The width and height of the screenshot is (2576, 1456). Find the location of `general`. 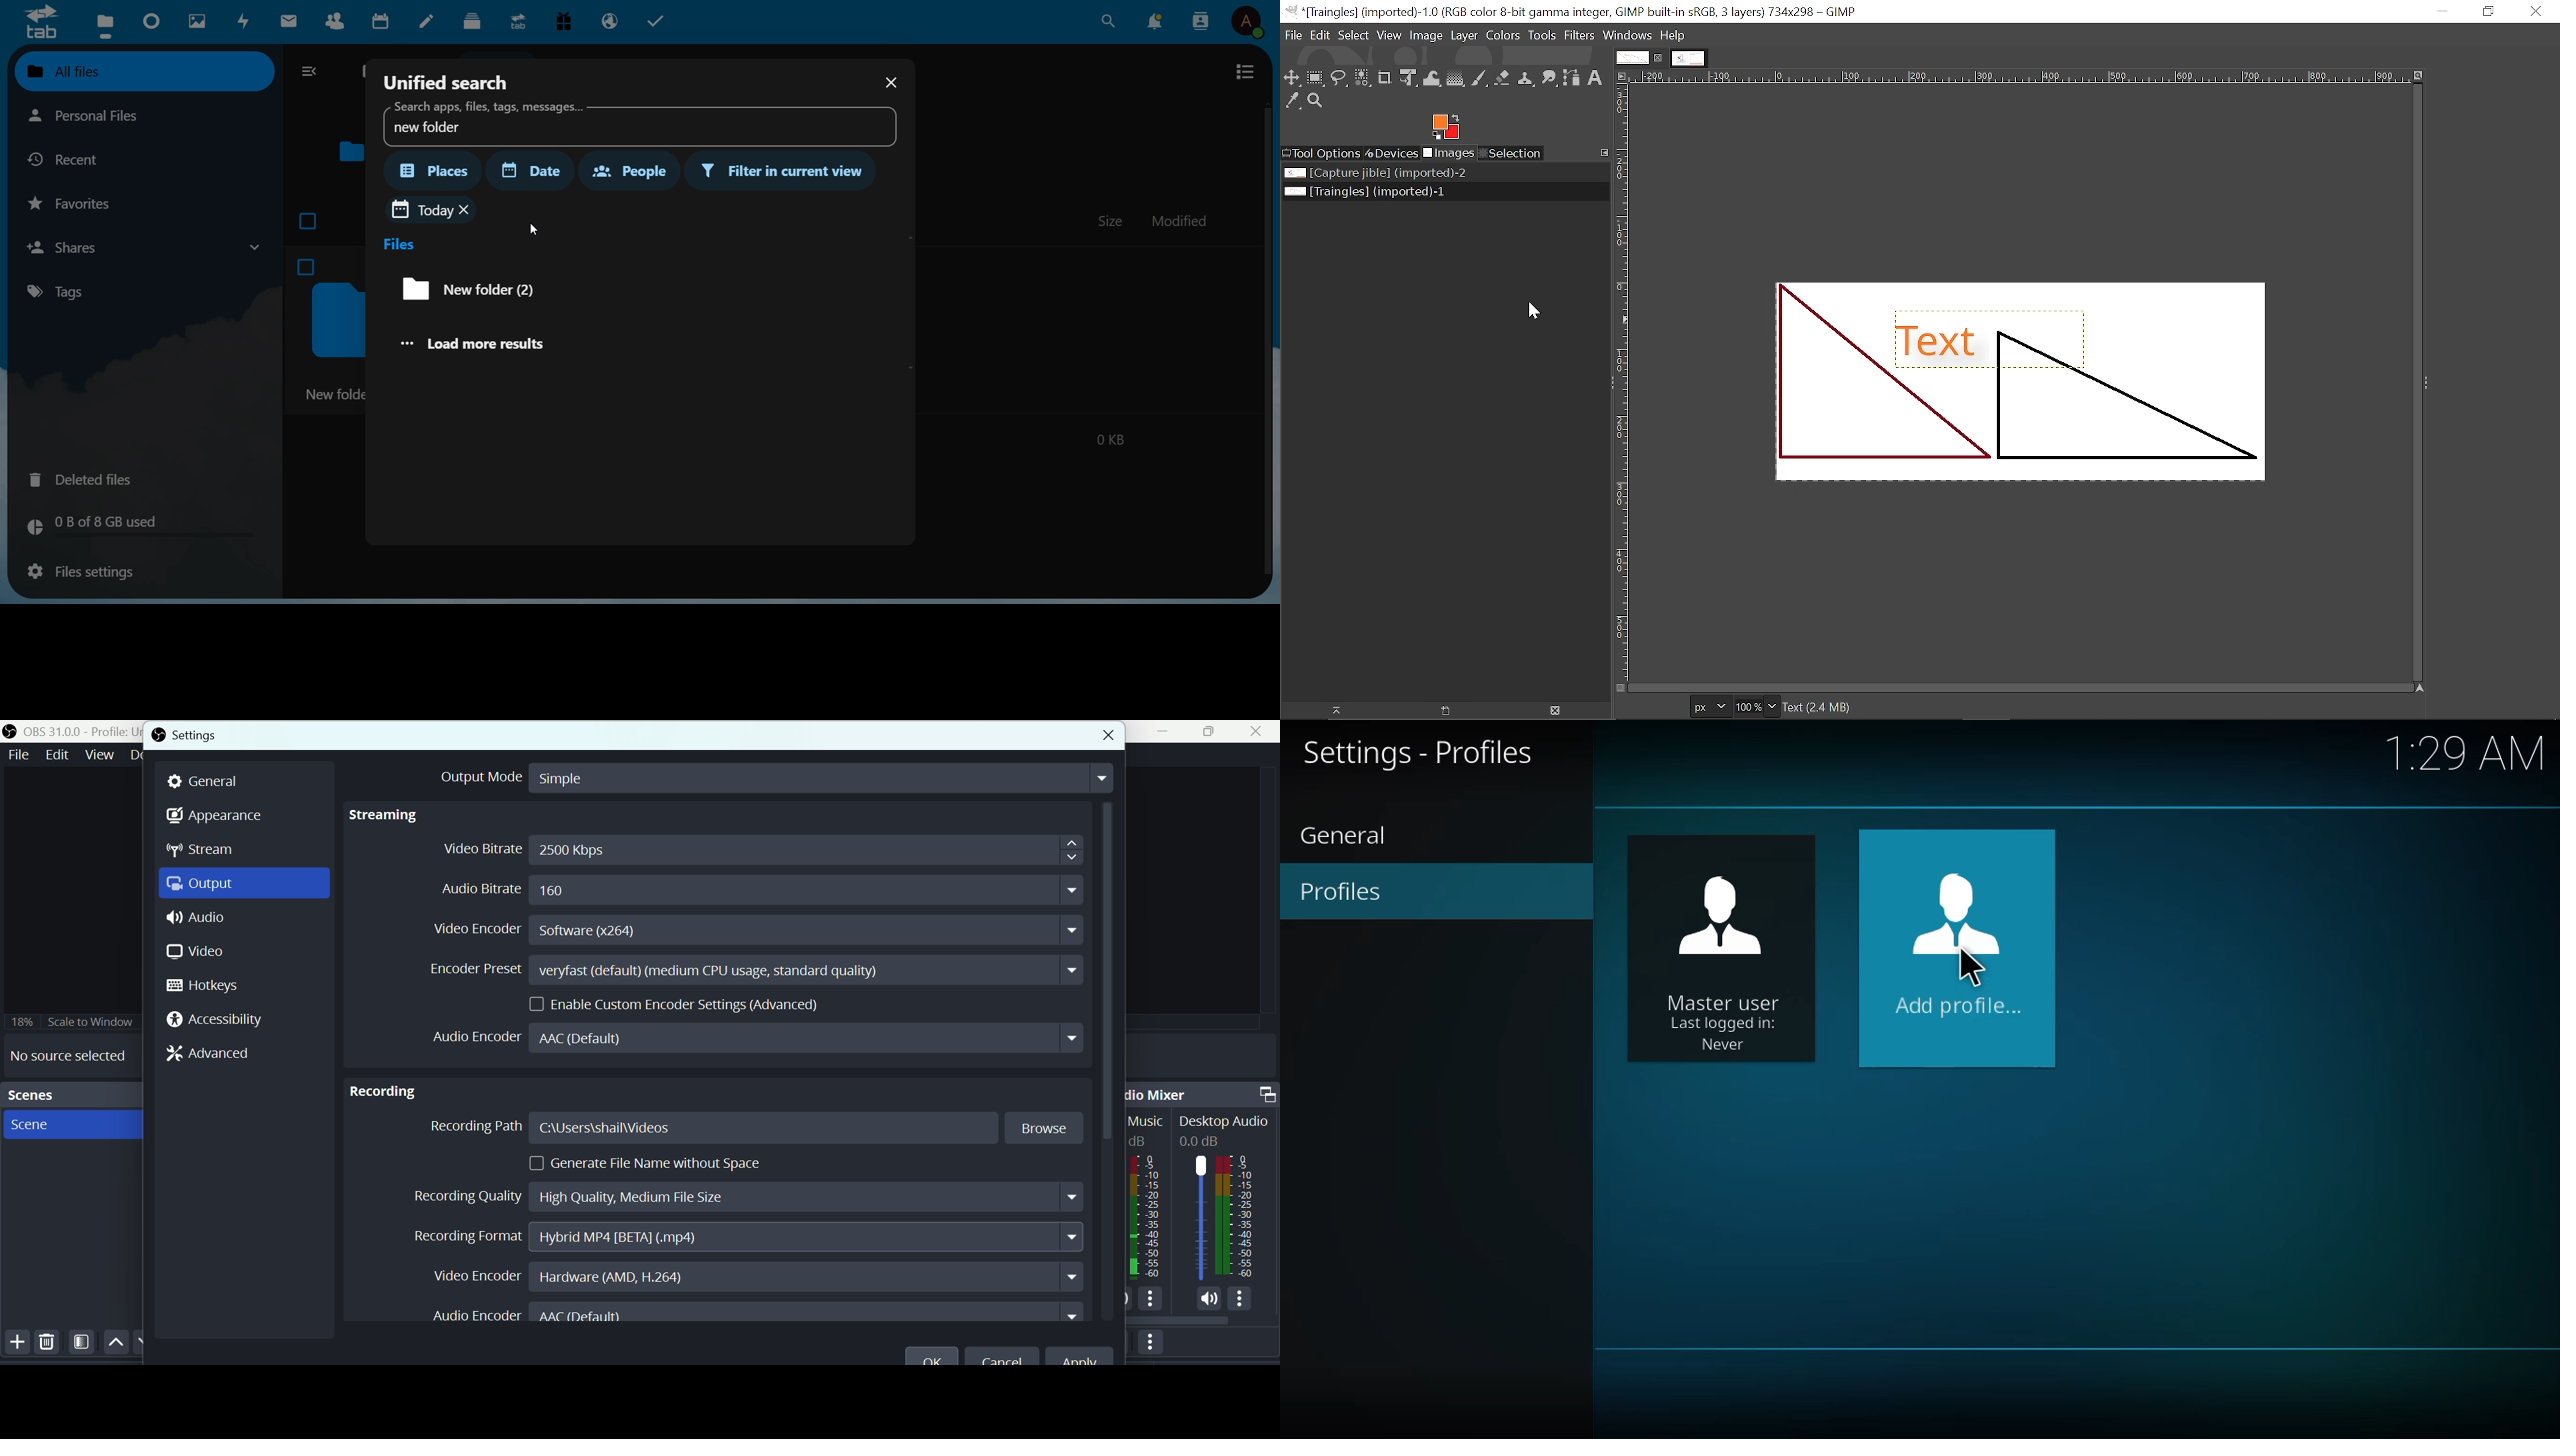

general is located at coordinates (1353, 837).